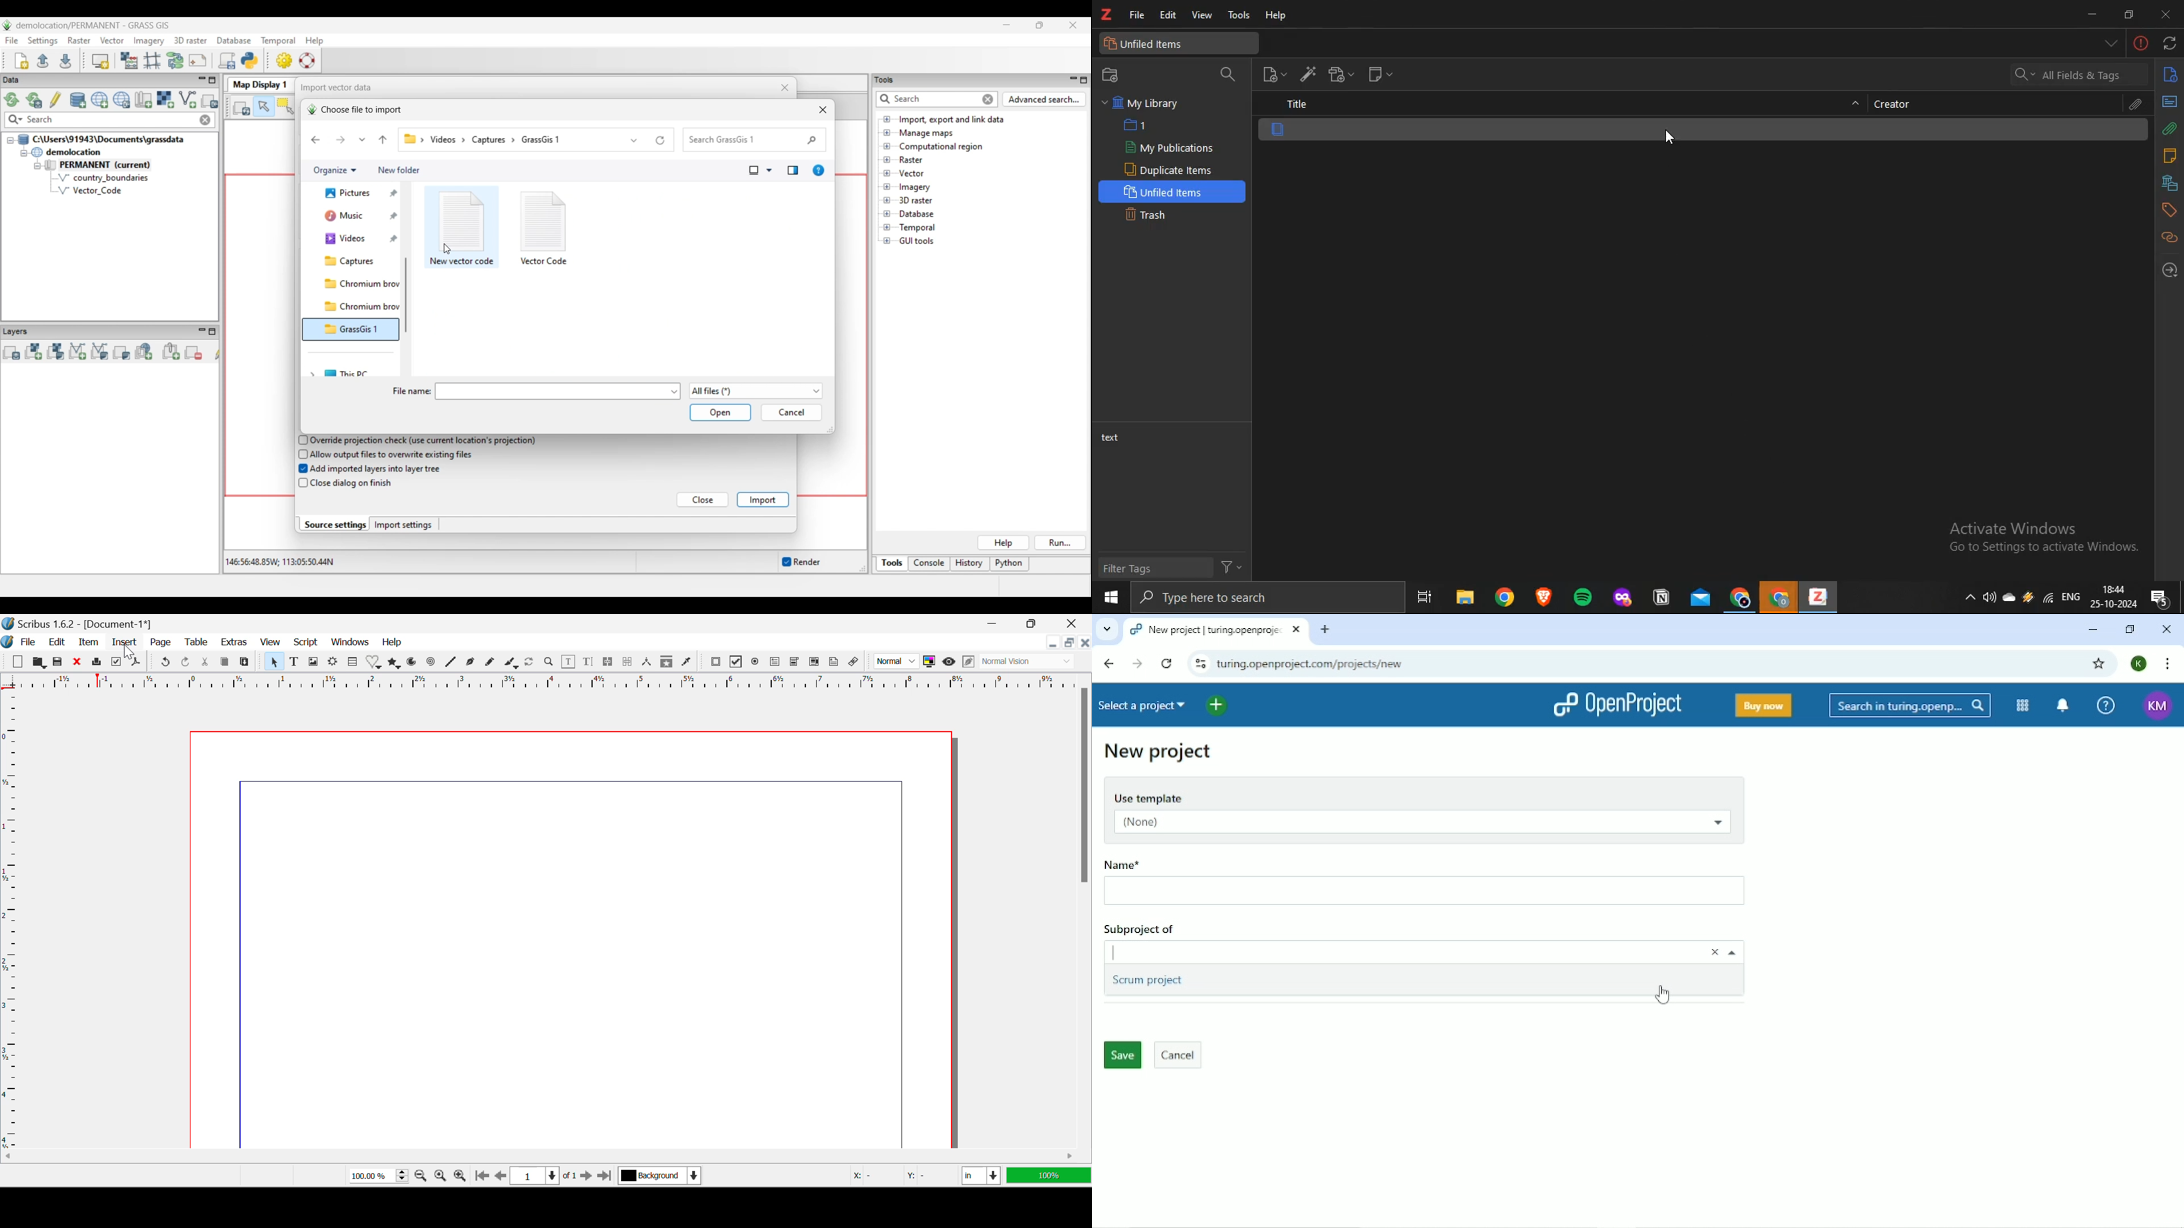 This screenshot has height=1232, width=2184. Describe the element at coordinates (7, 642) in the screenshot. I see `Scribus Logo` at that location.